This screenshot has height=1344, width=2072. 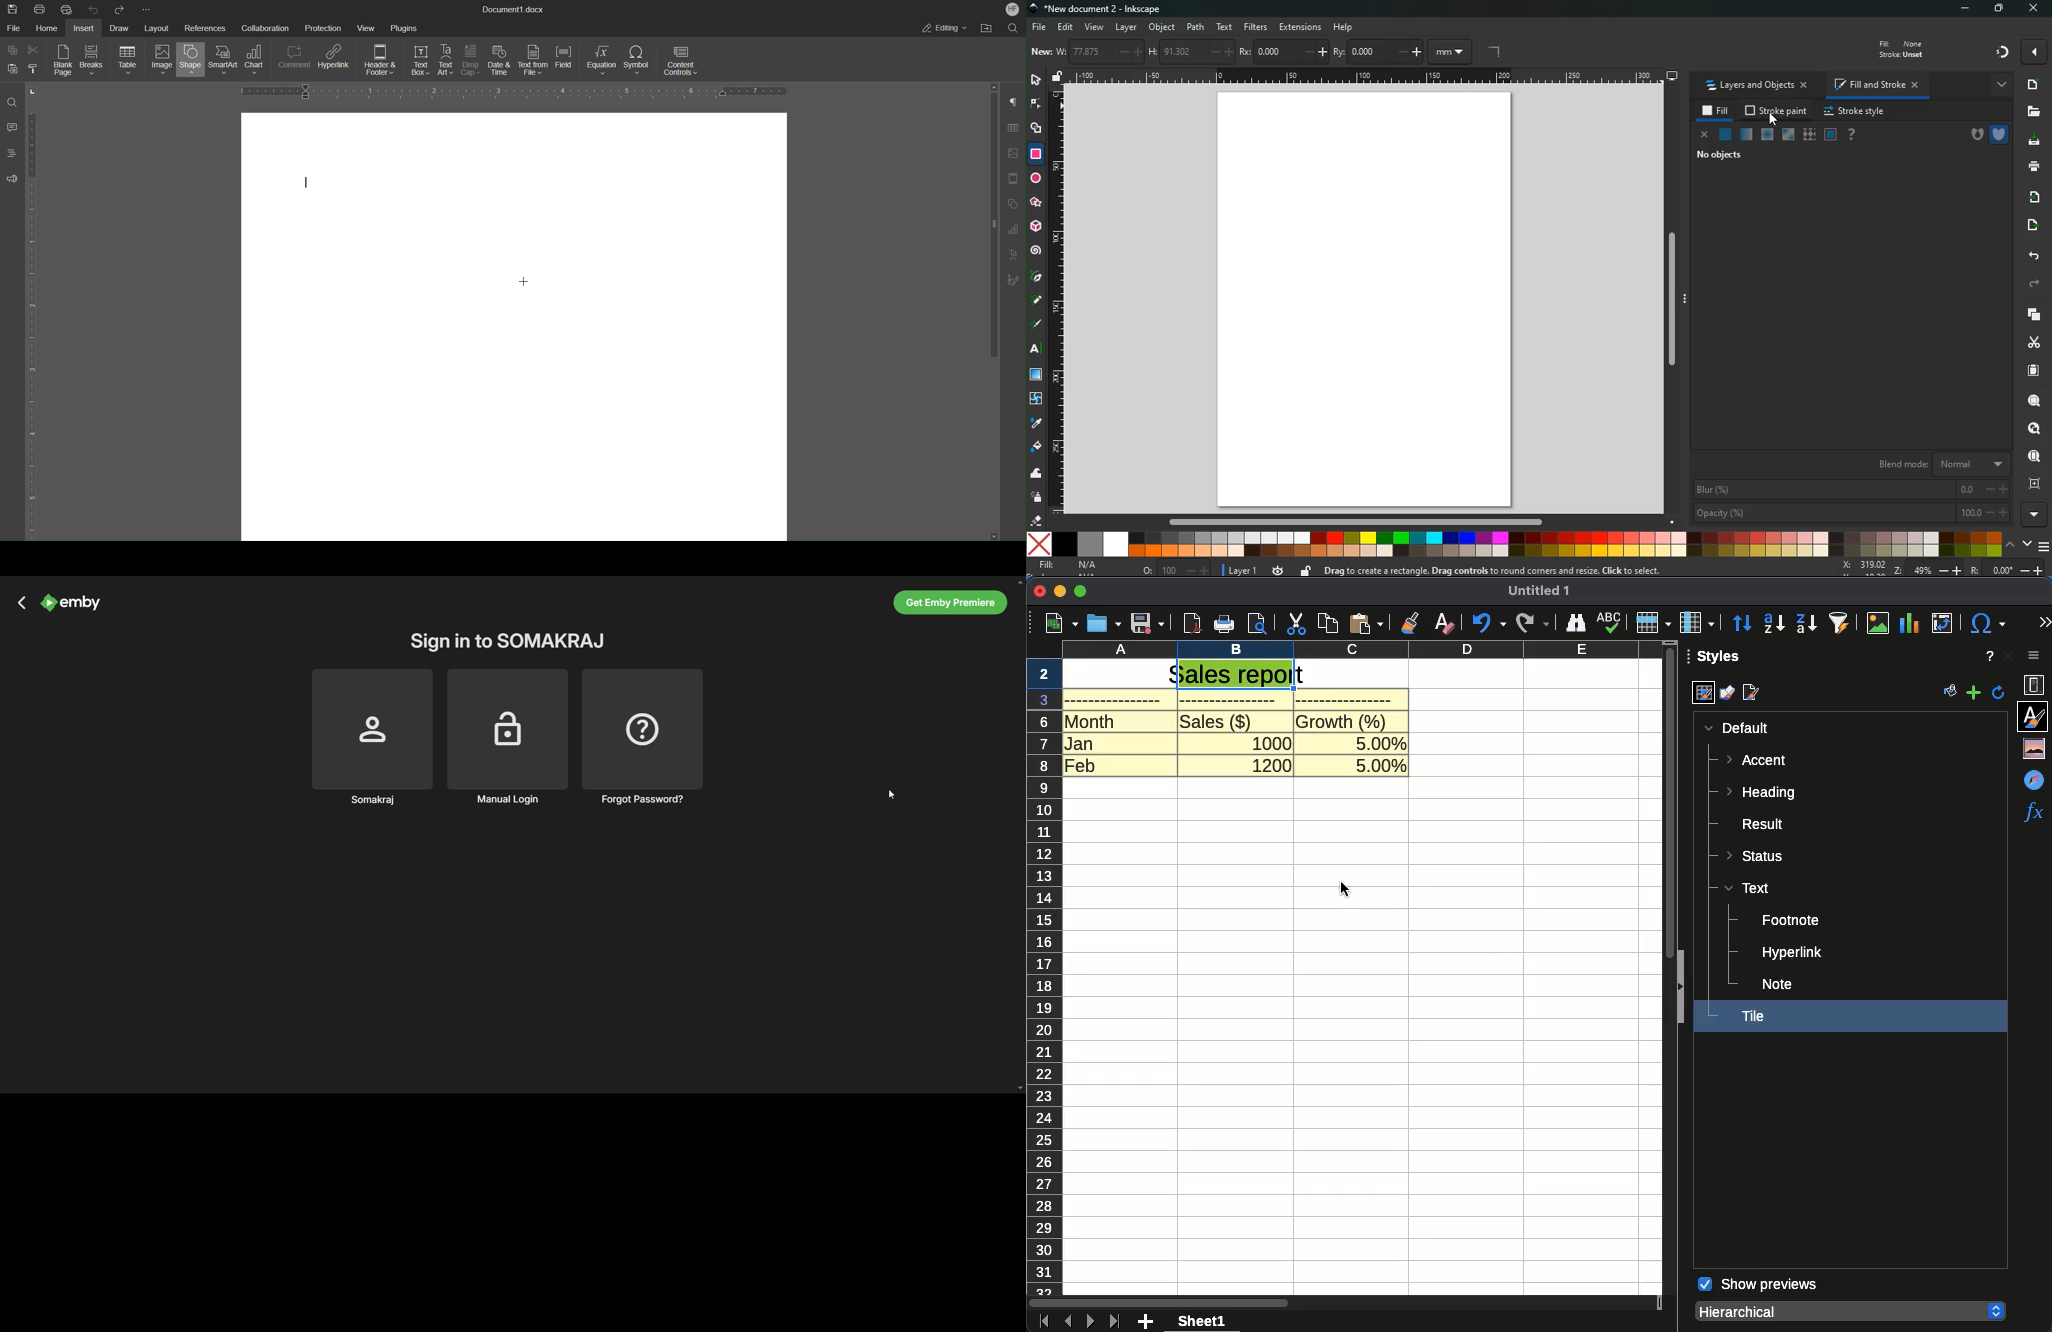 What do you see at coordinates (1116, 1321) in the screenshot?
I see `last sheet` at bounding box center [1116, 1321].